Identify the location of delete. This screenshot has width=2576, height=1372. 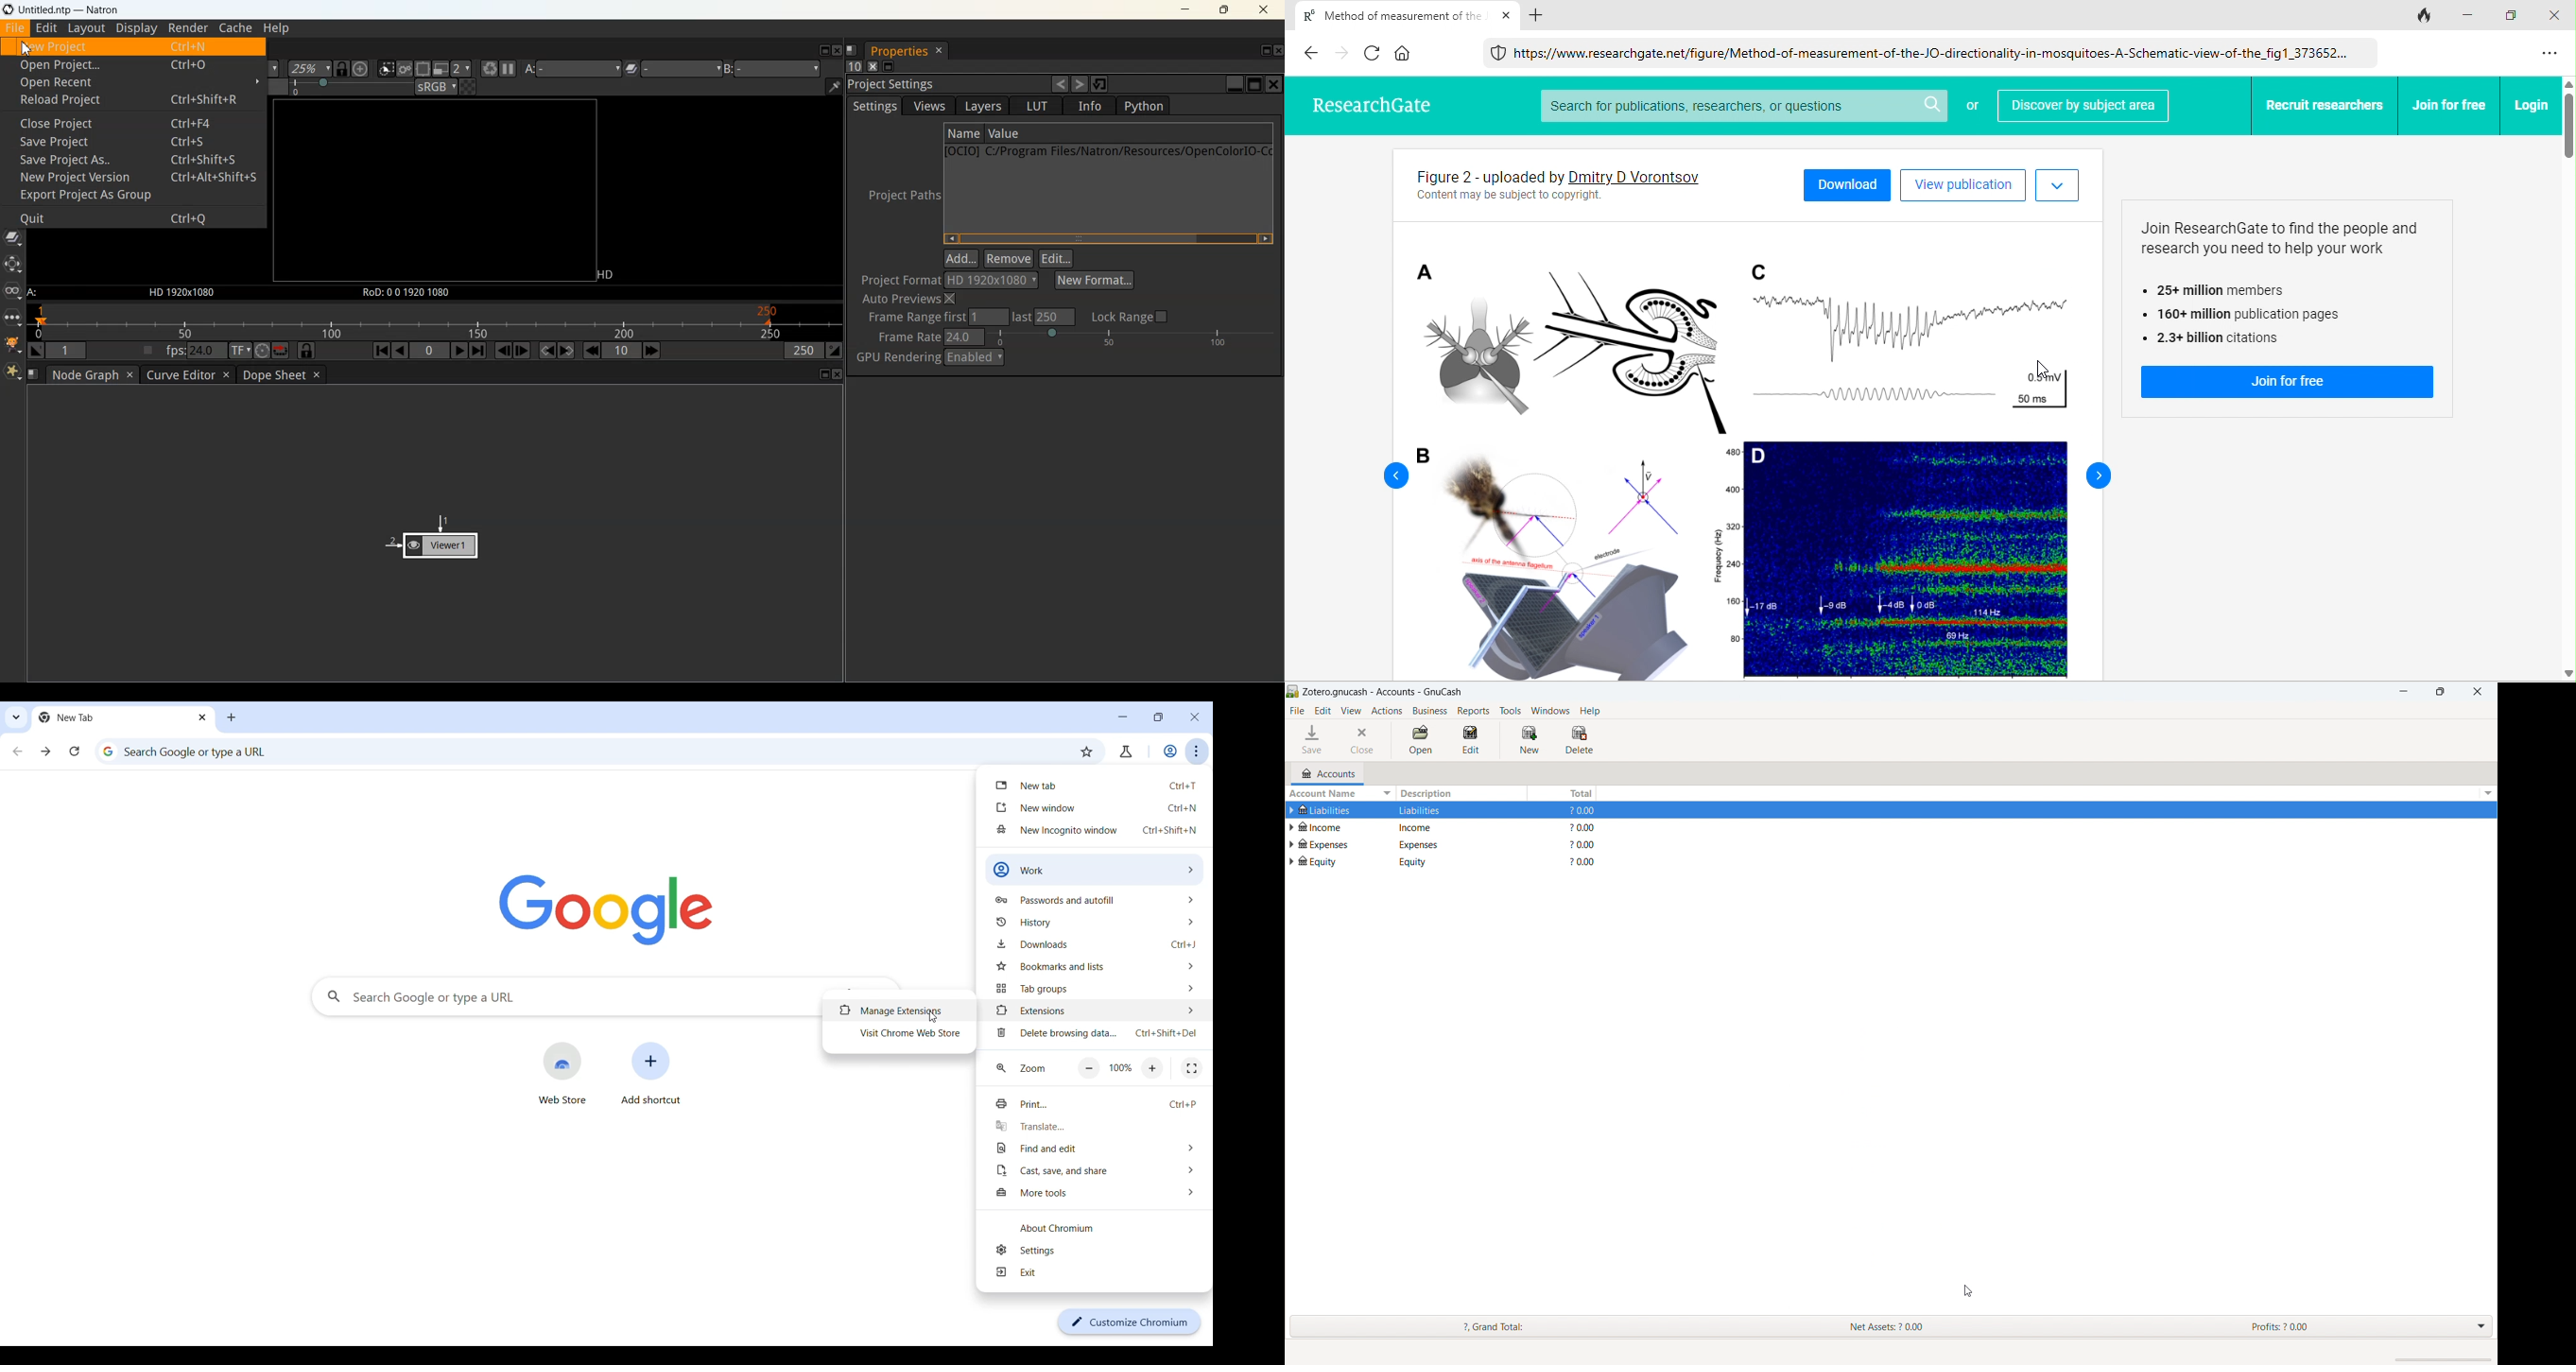
(1579, 740).